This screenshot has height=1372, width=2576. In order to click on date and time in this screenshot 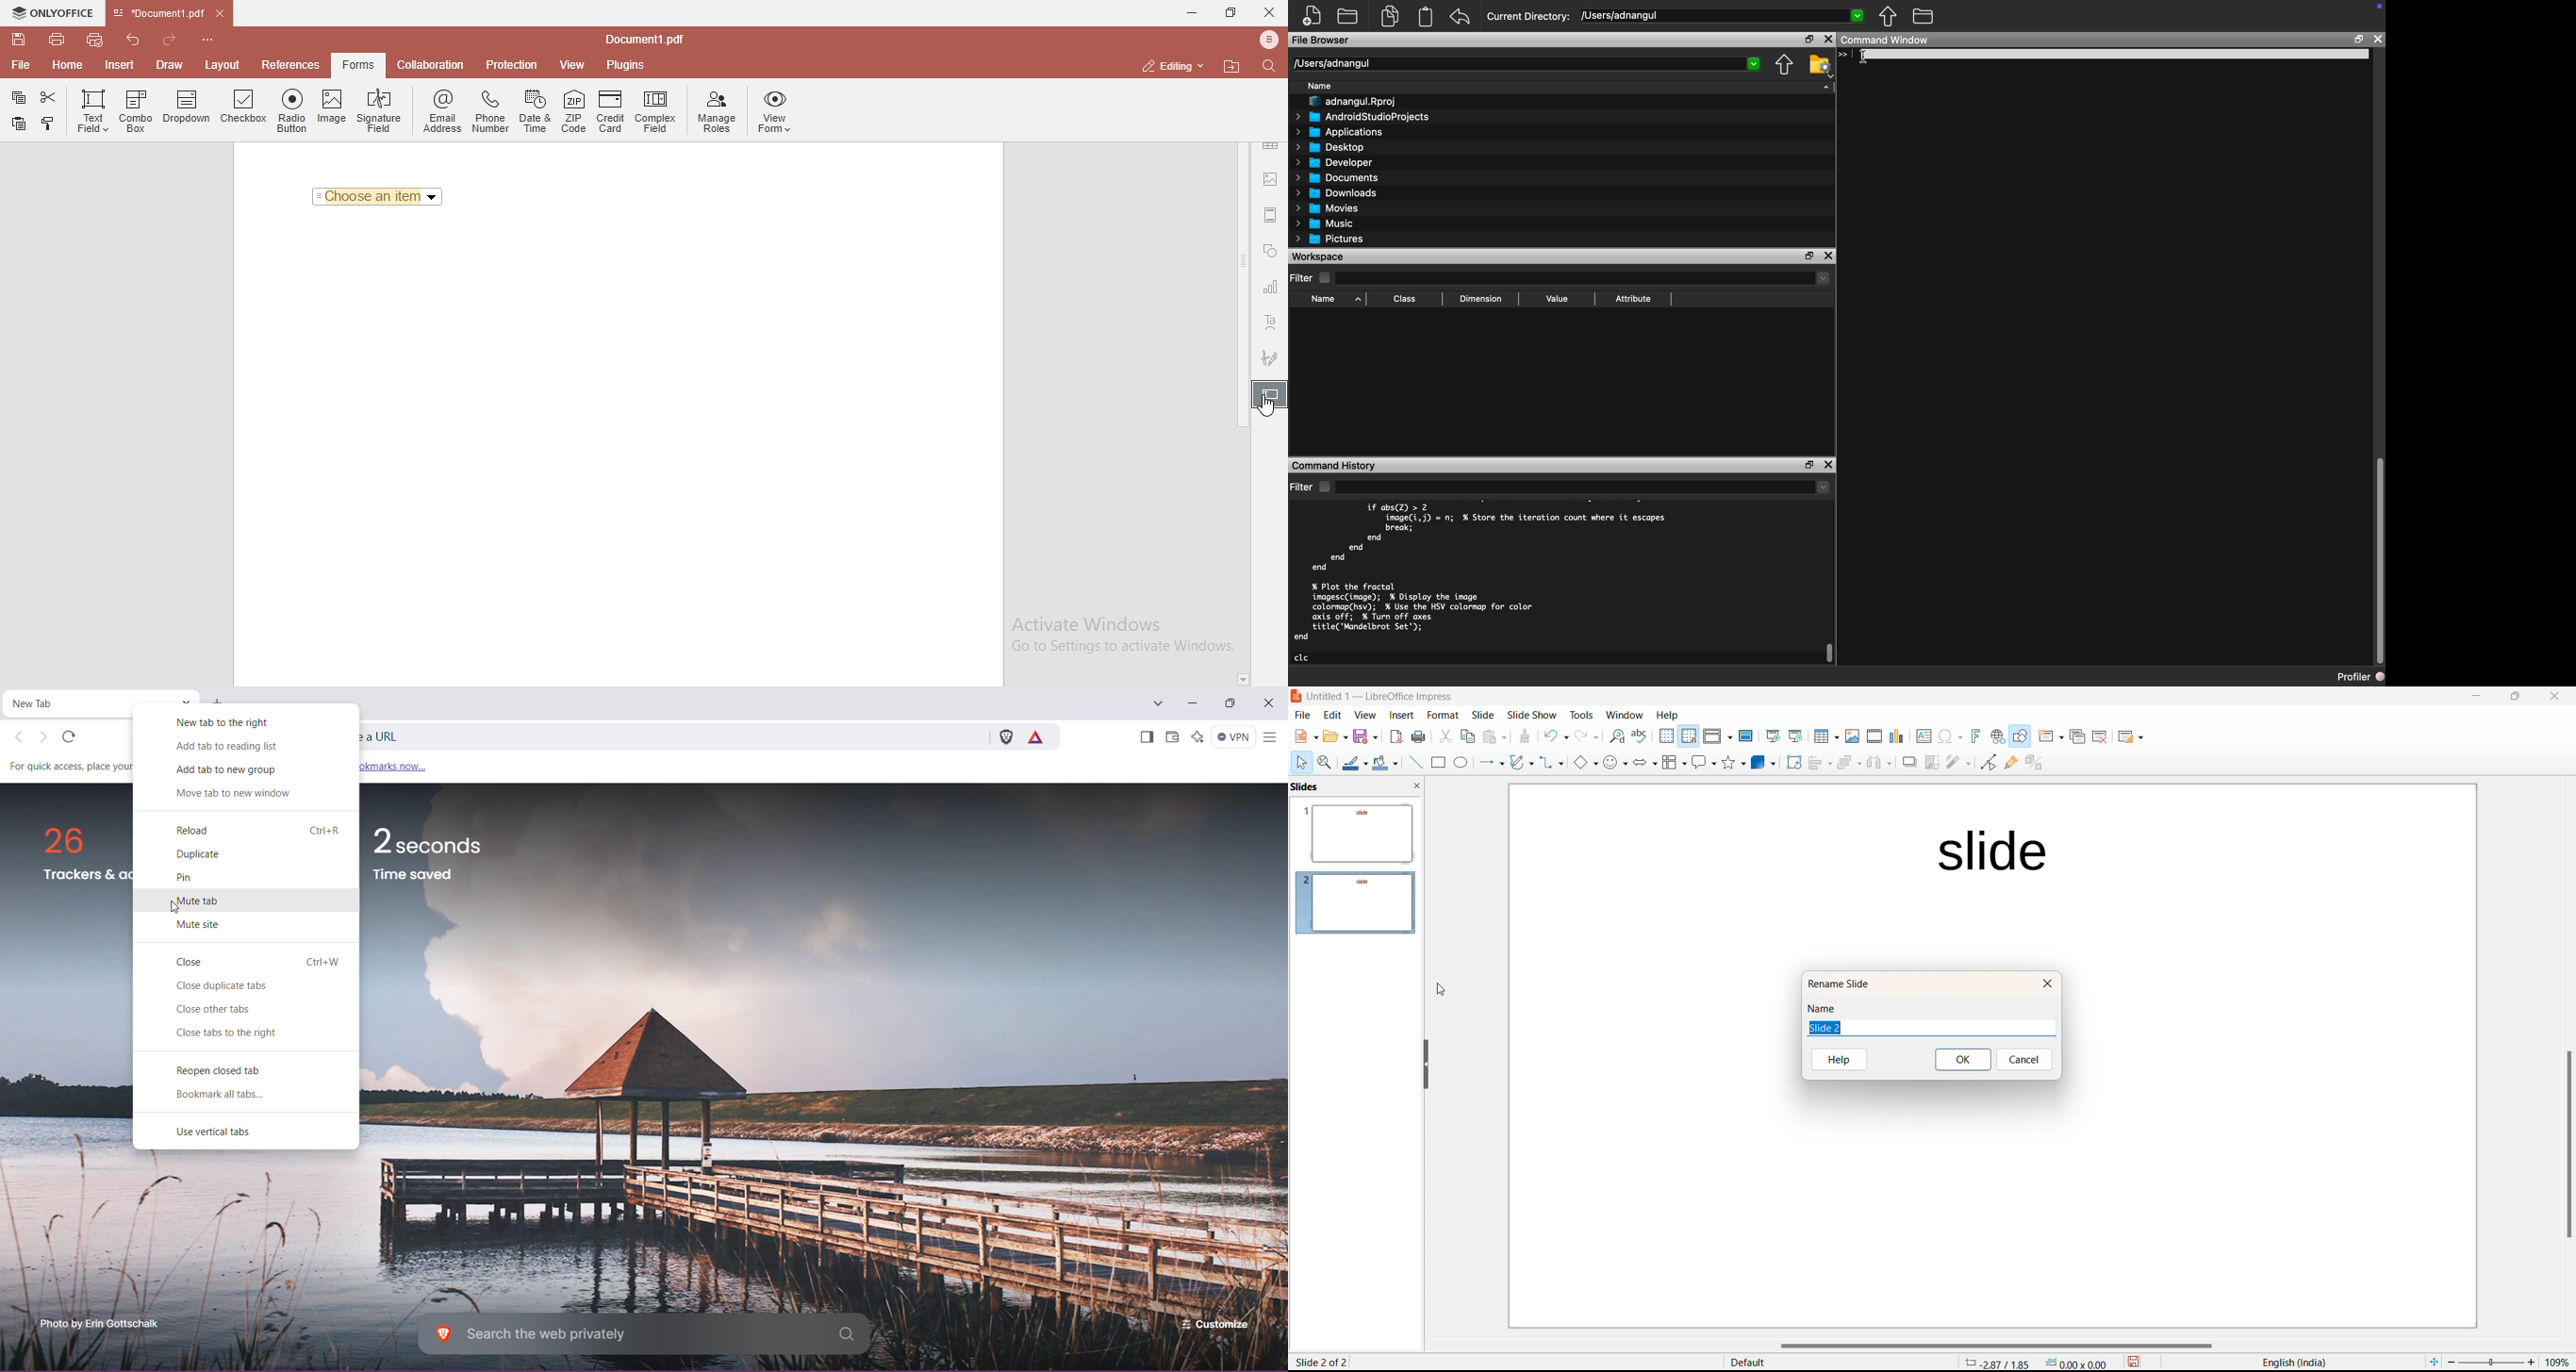, I will do `click(537, 112)`.